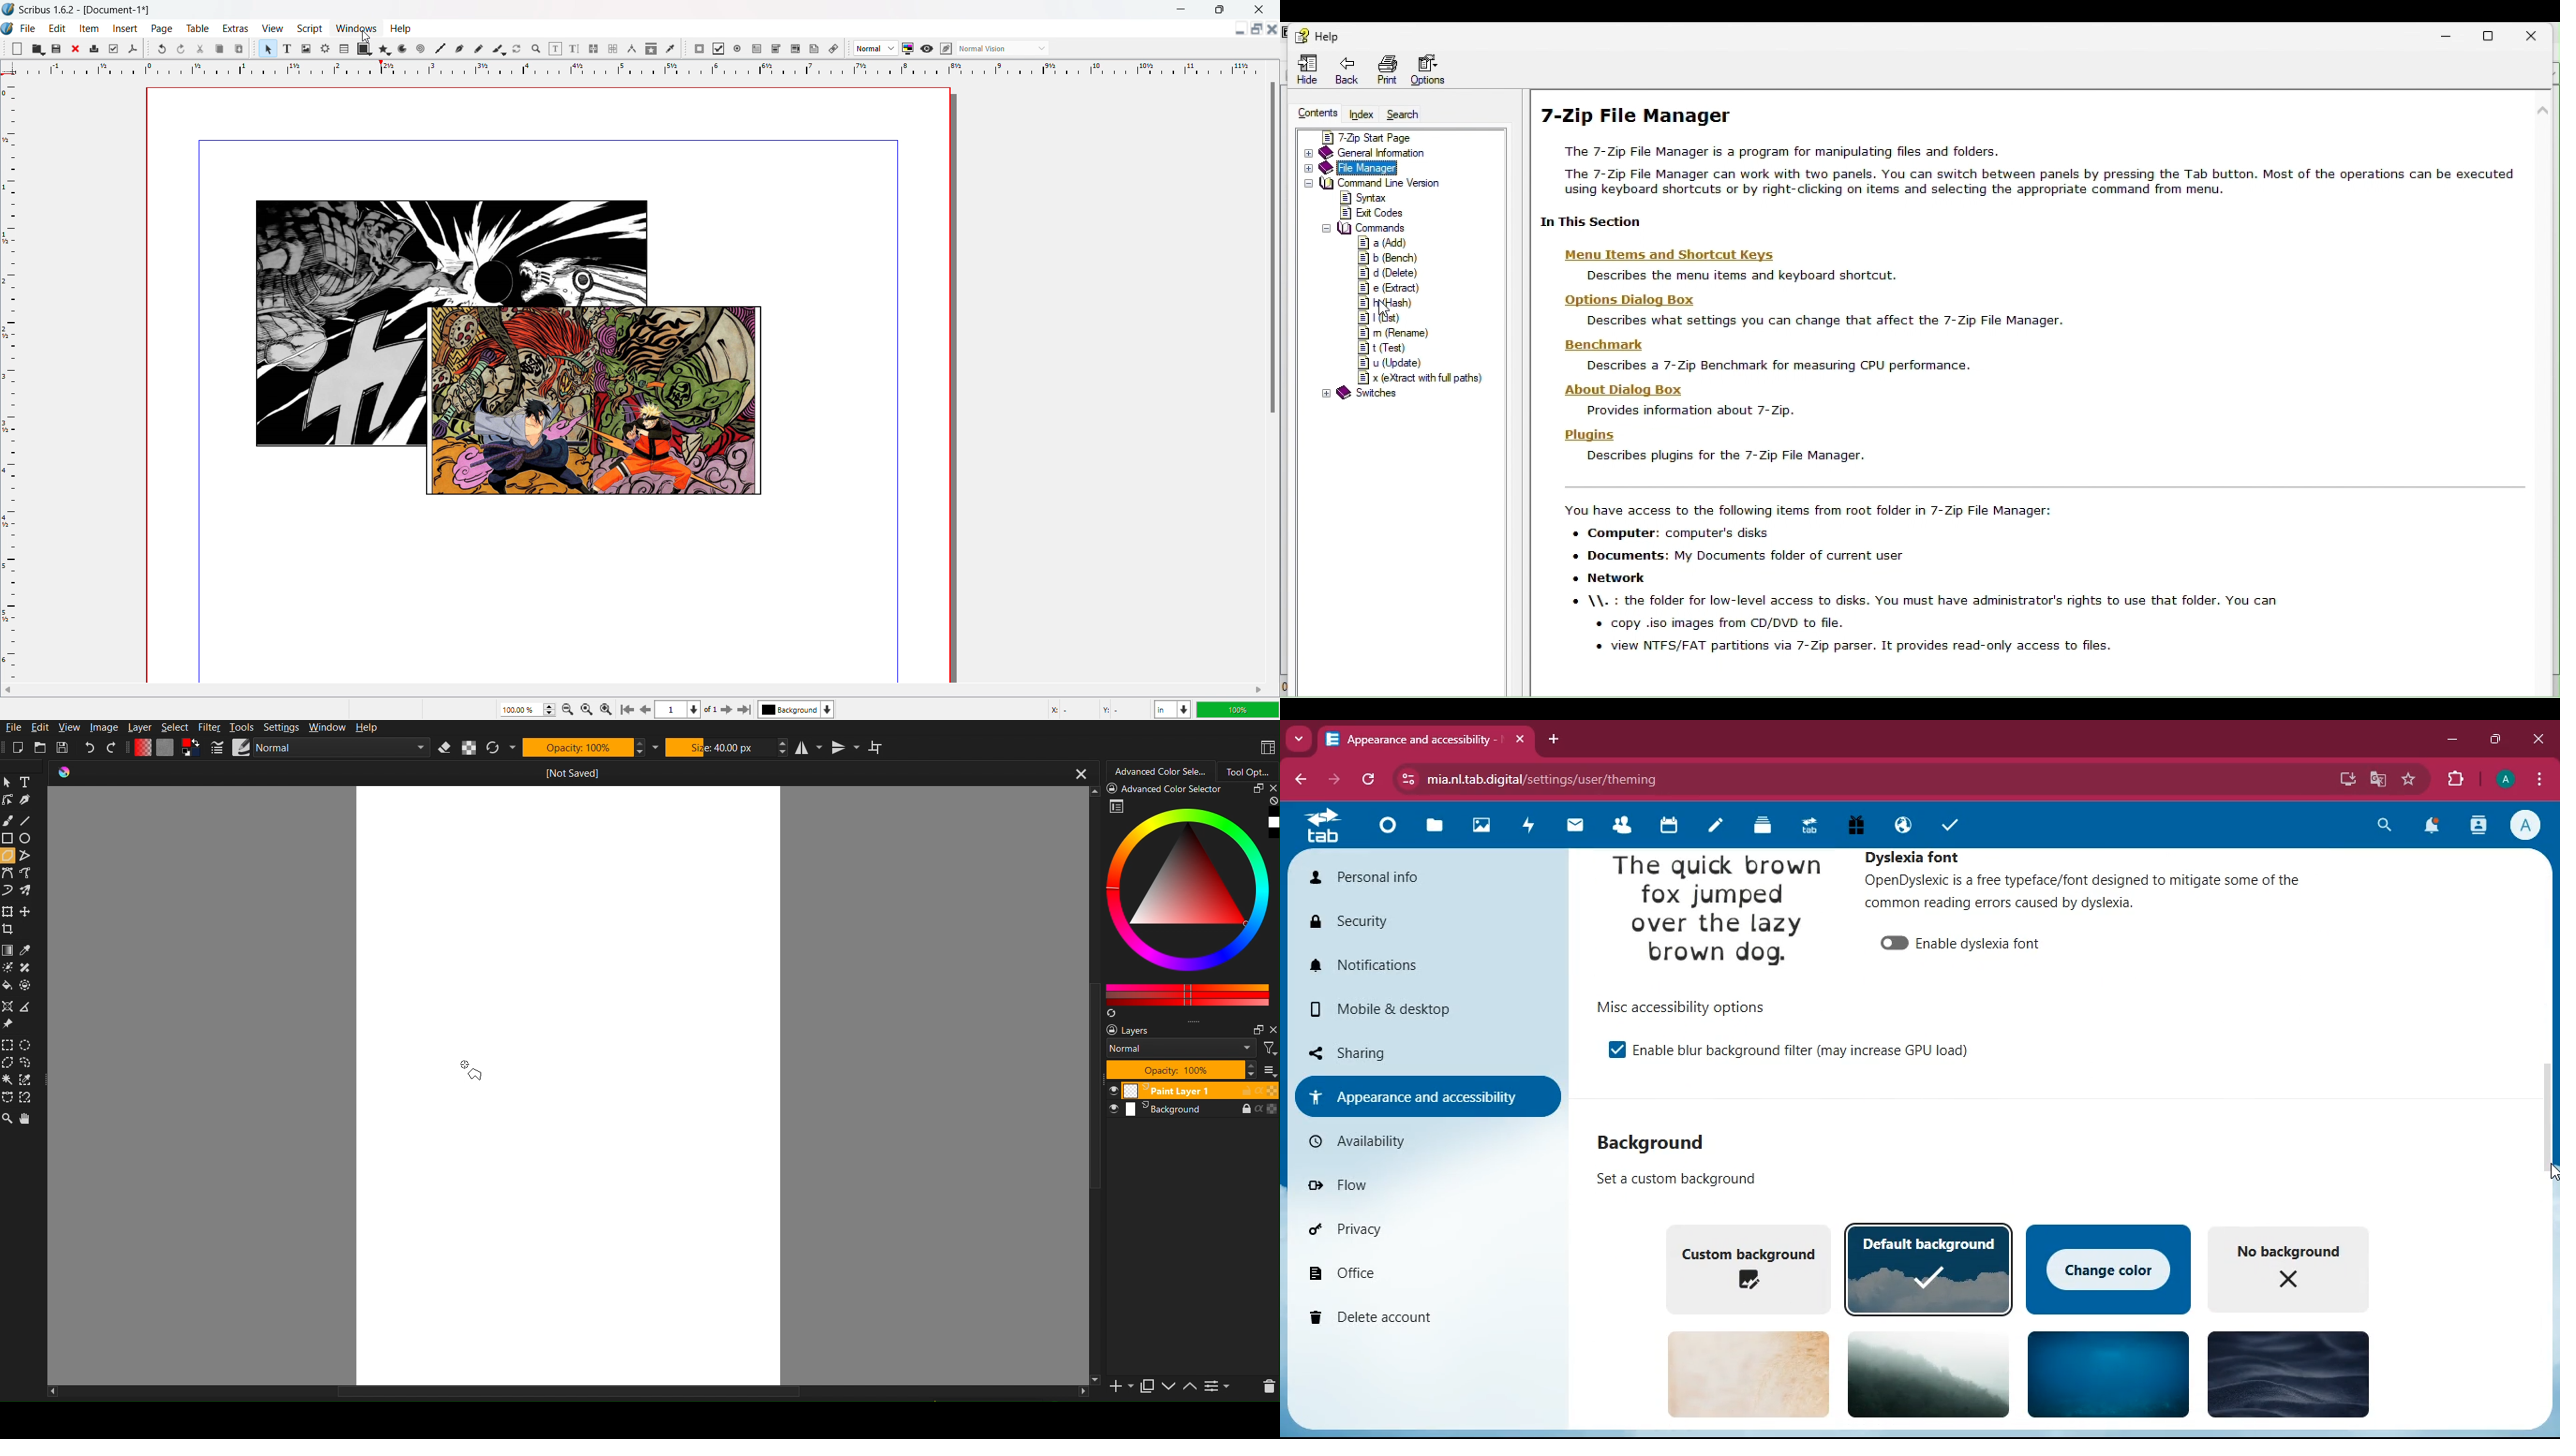  I want to click on maximize window, so click(1217, 9).